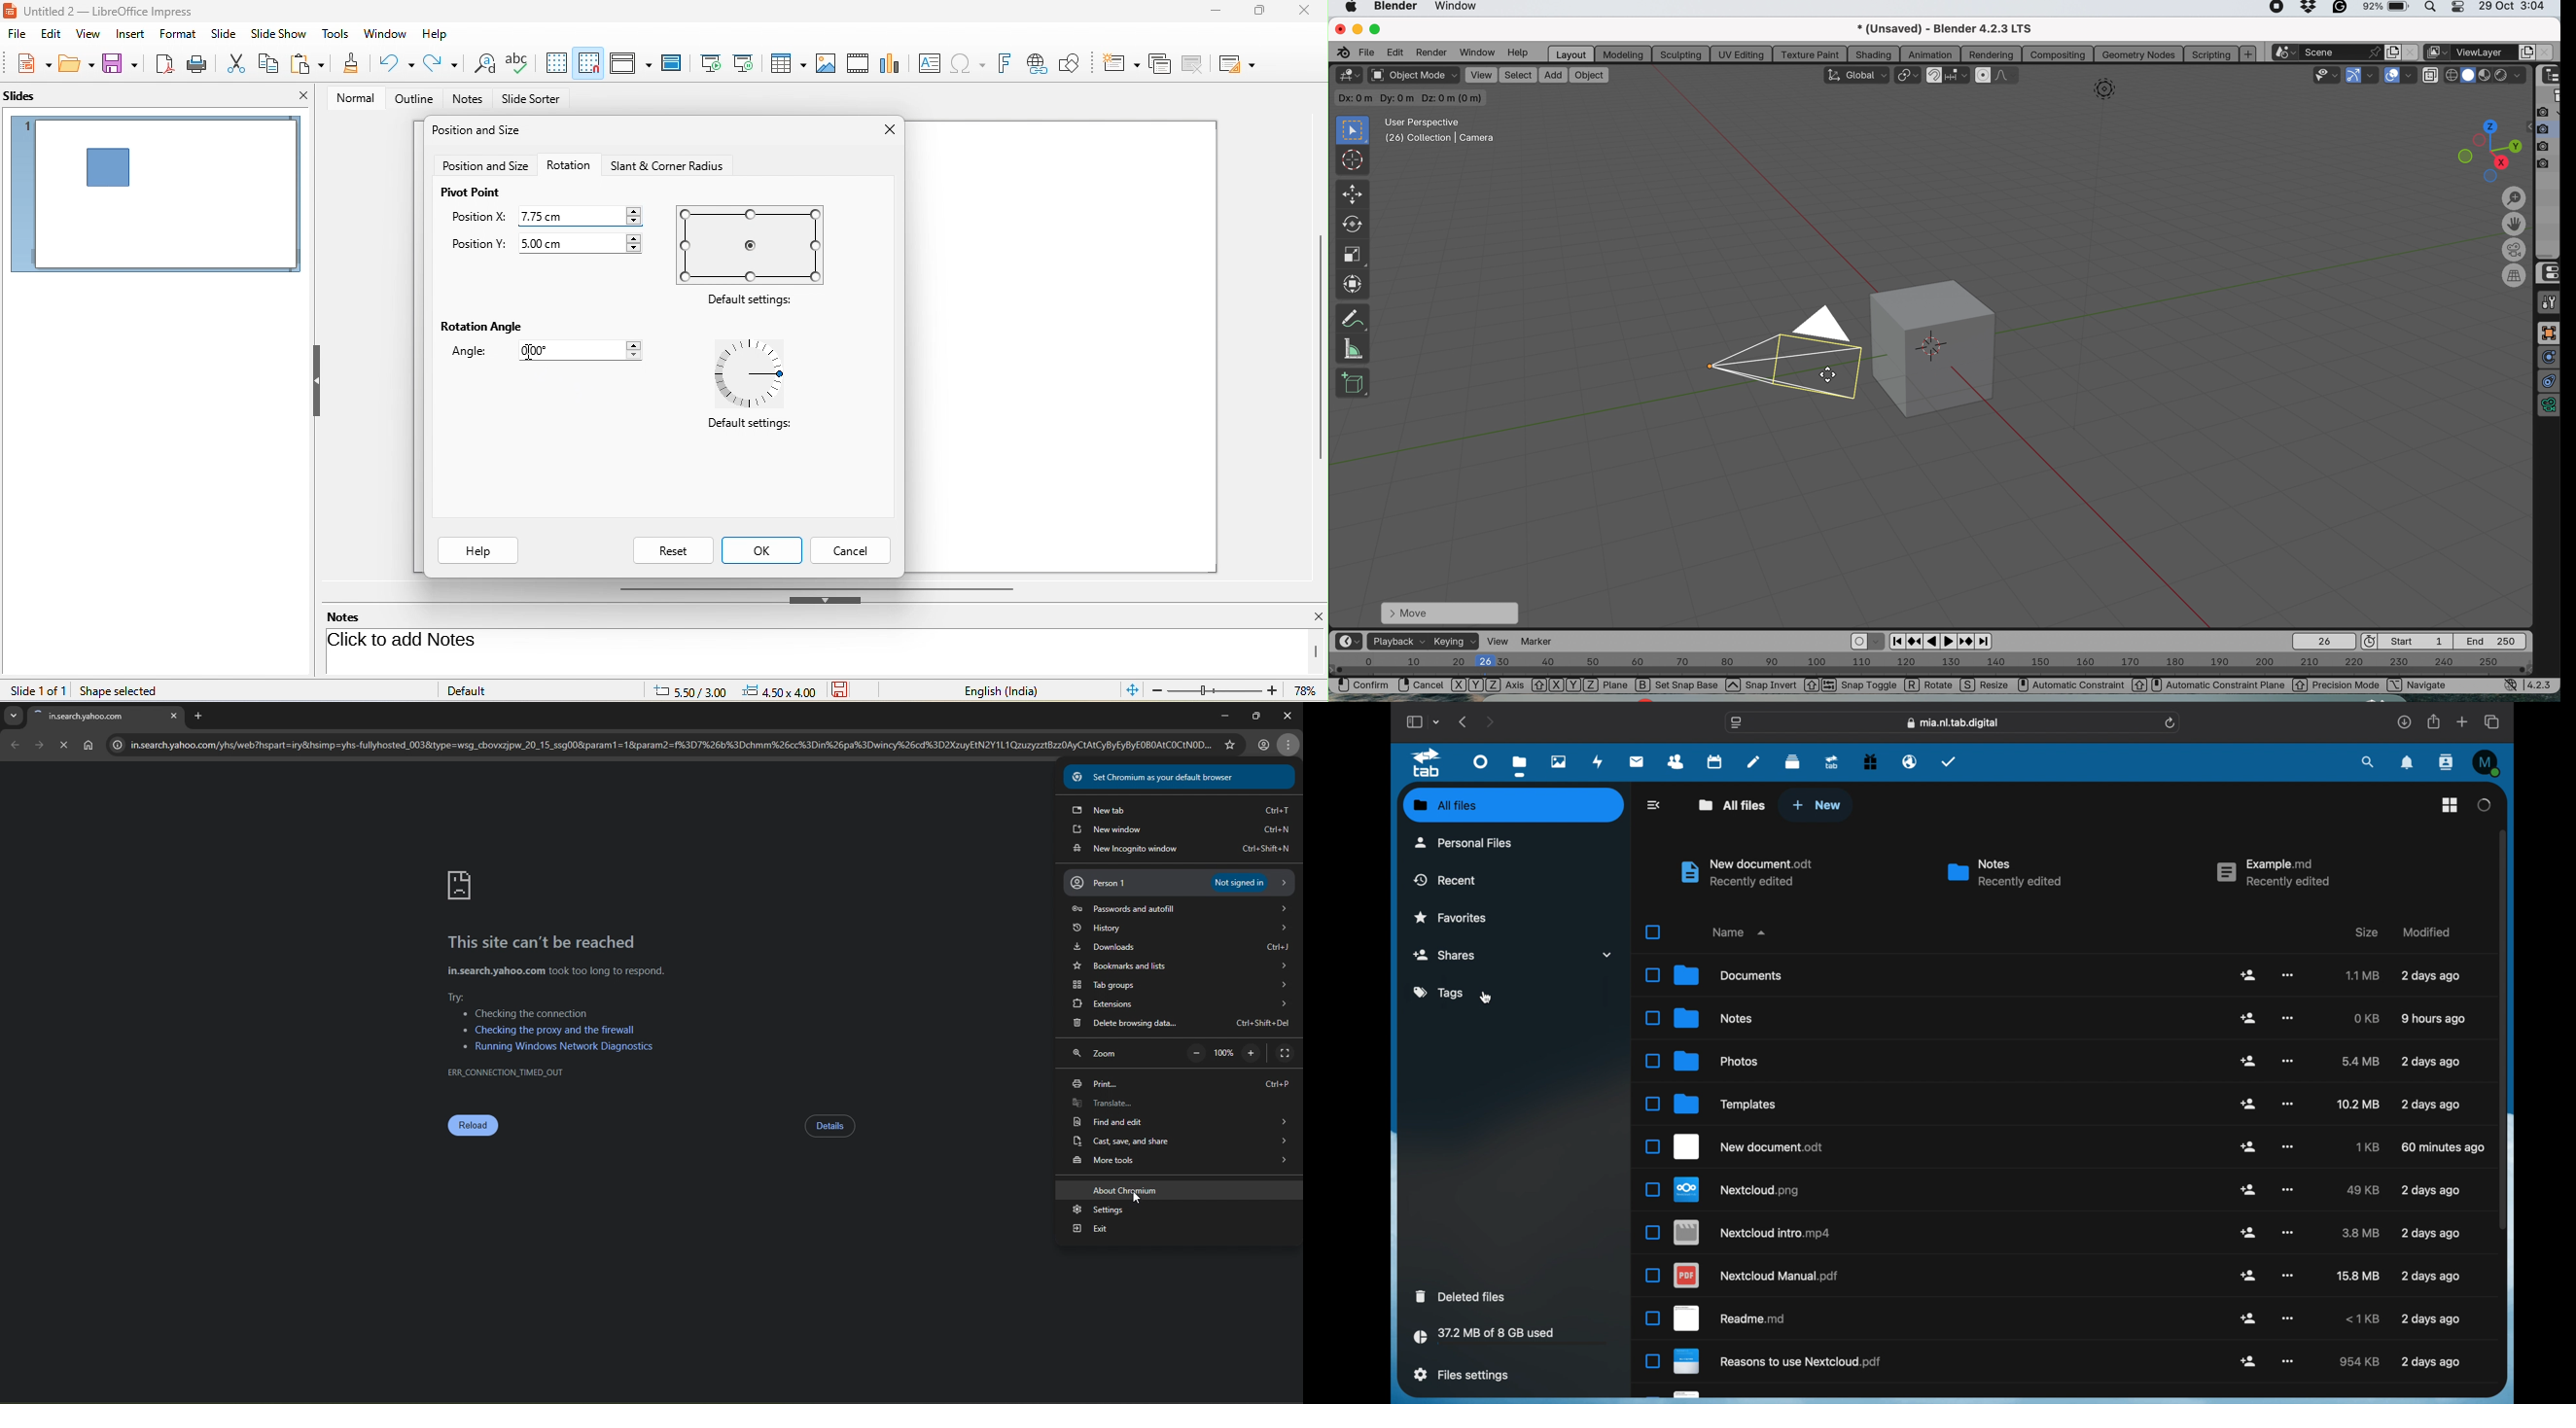 This screenshot has height=1428, width=2576. What do you see at coordinates (2488, 763) in the screenshot?
I see `M` at bounding box center [2488, 763].